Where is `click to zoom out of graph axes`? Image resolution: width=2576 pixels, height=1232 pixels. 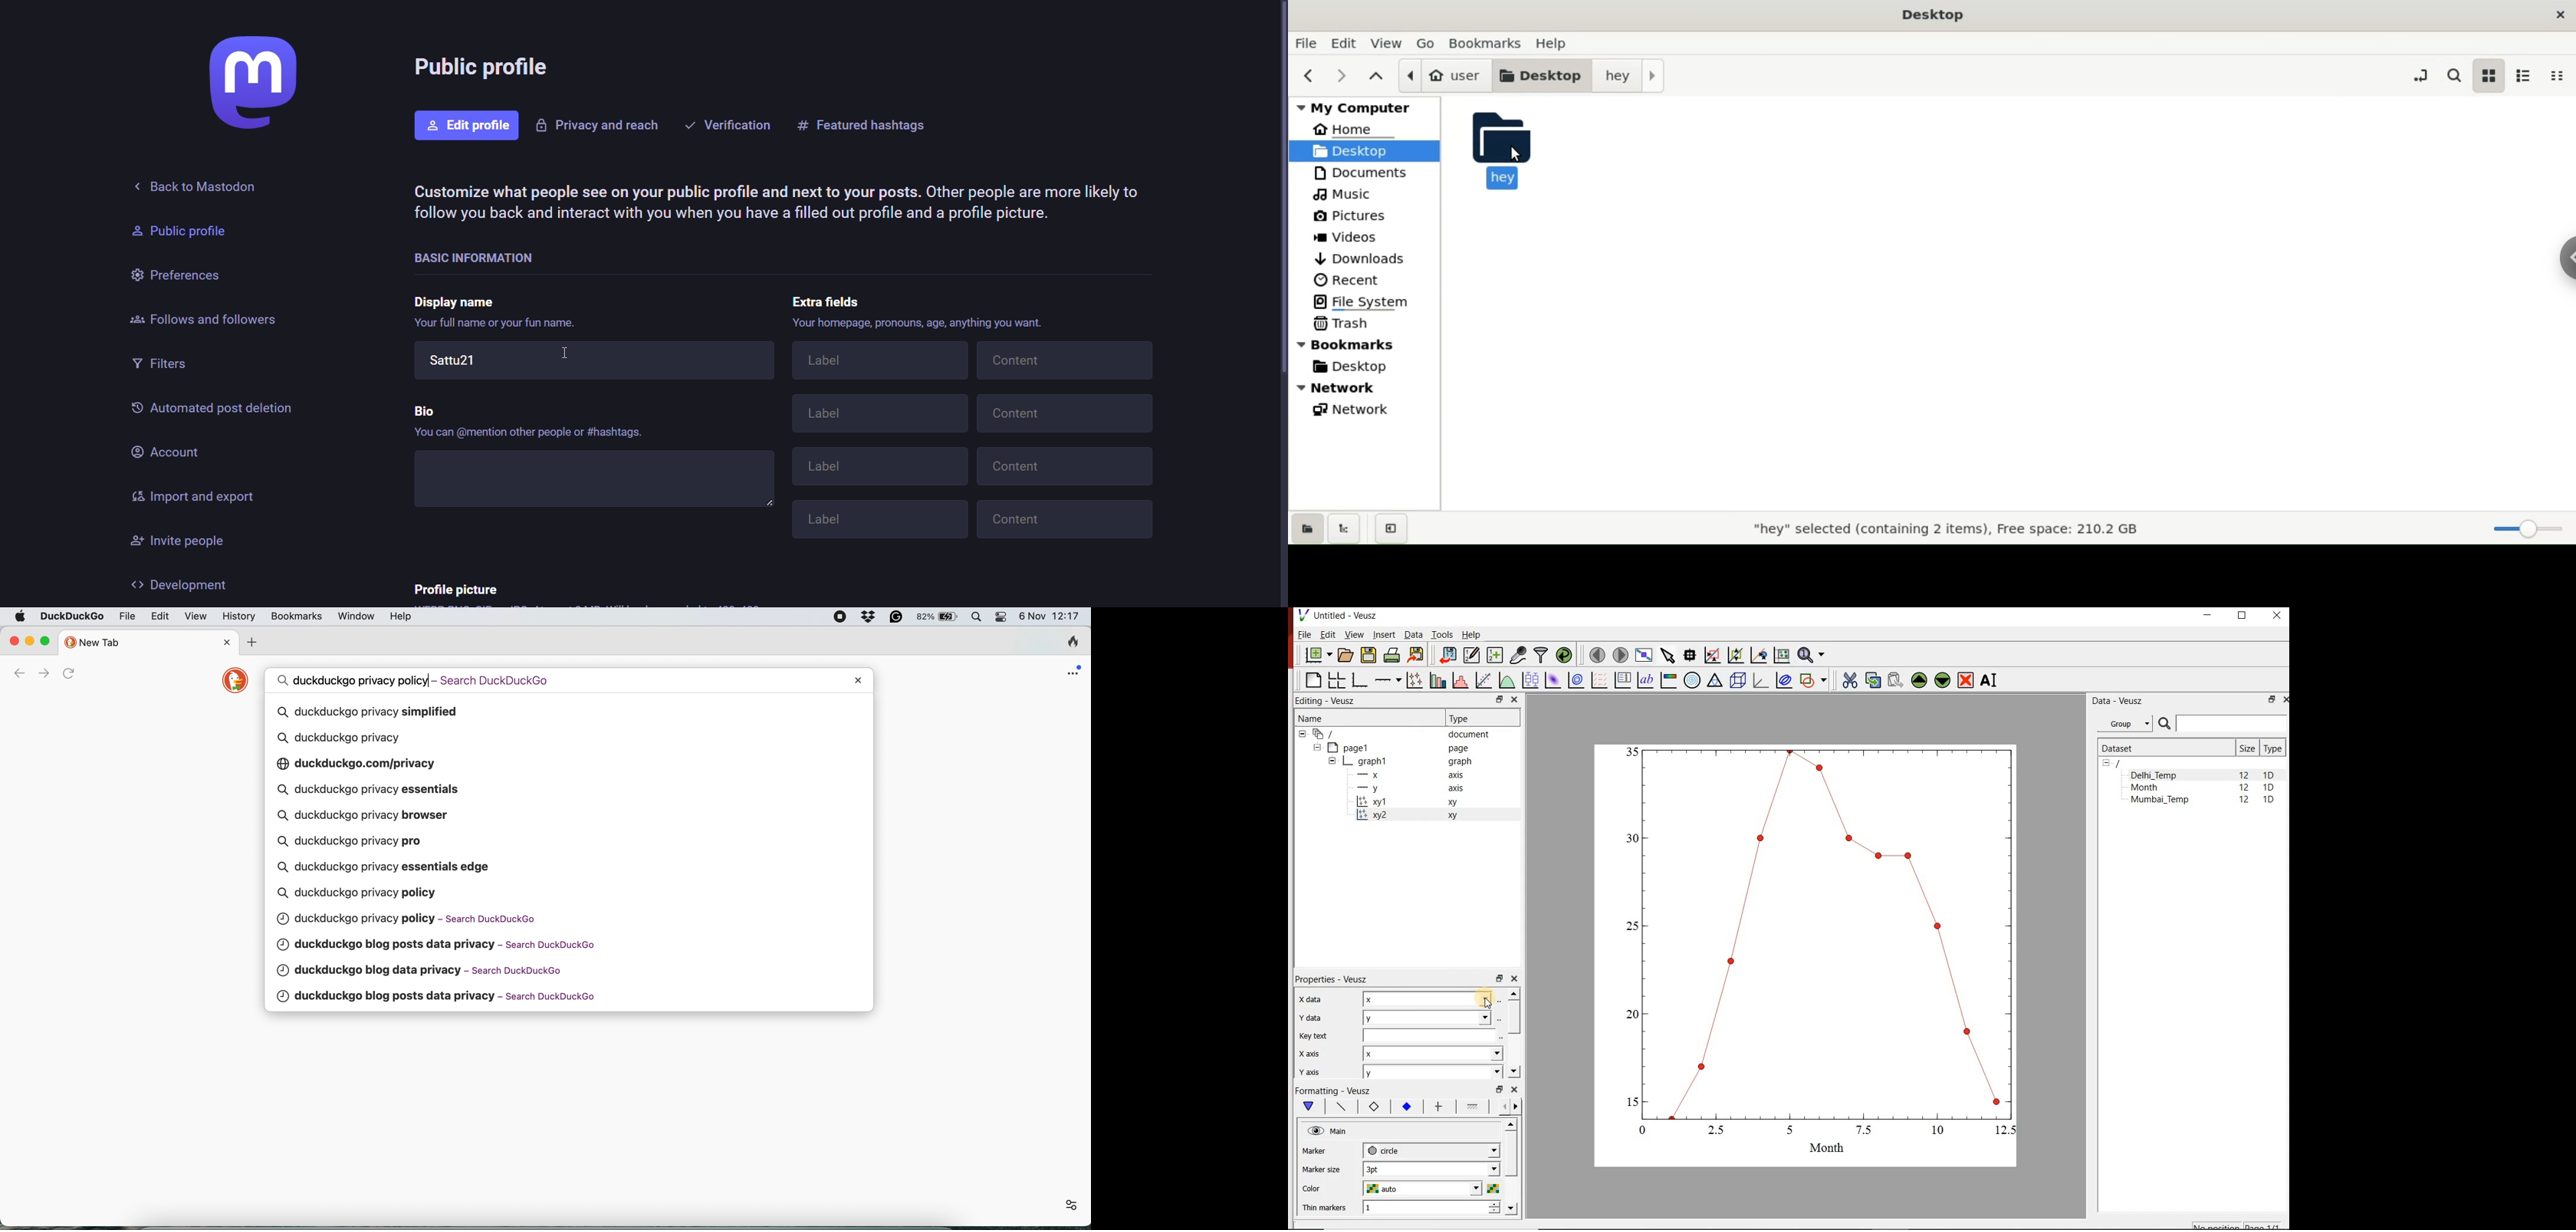
click to zoom out of graph axes is located at coordinates (1735, 656).